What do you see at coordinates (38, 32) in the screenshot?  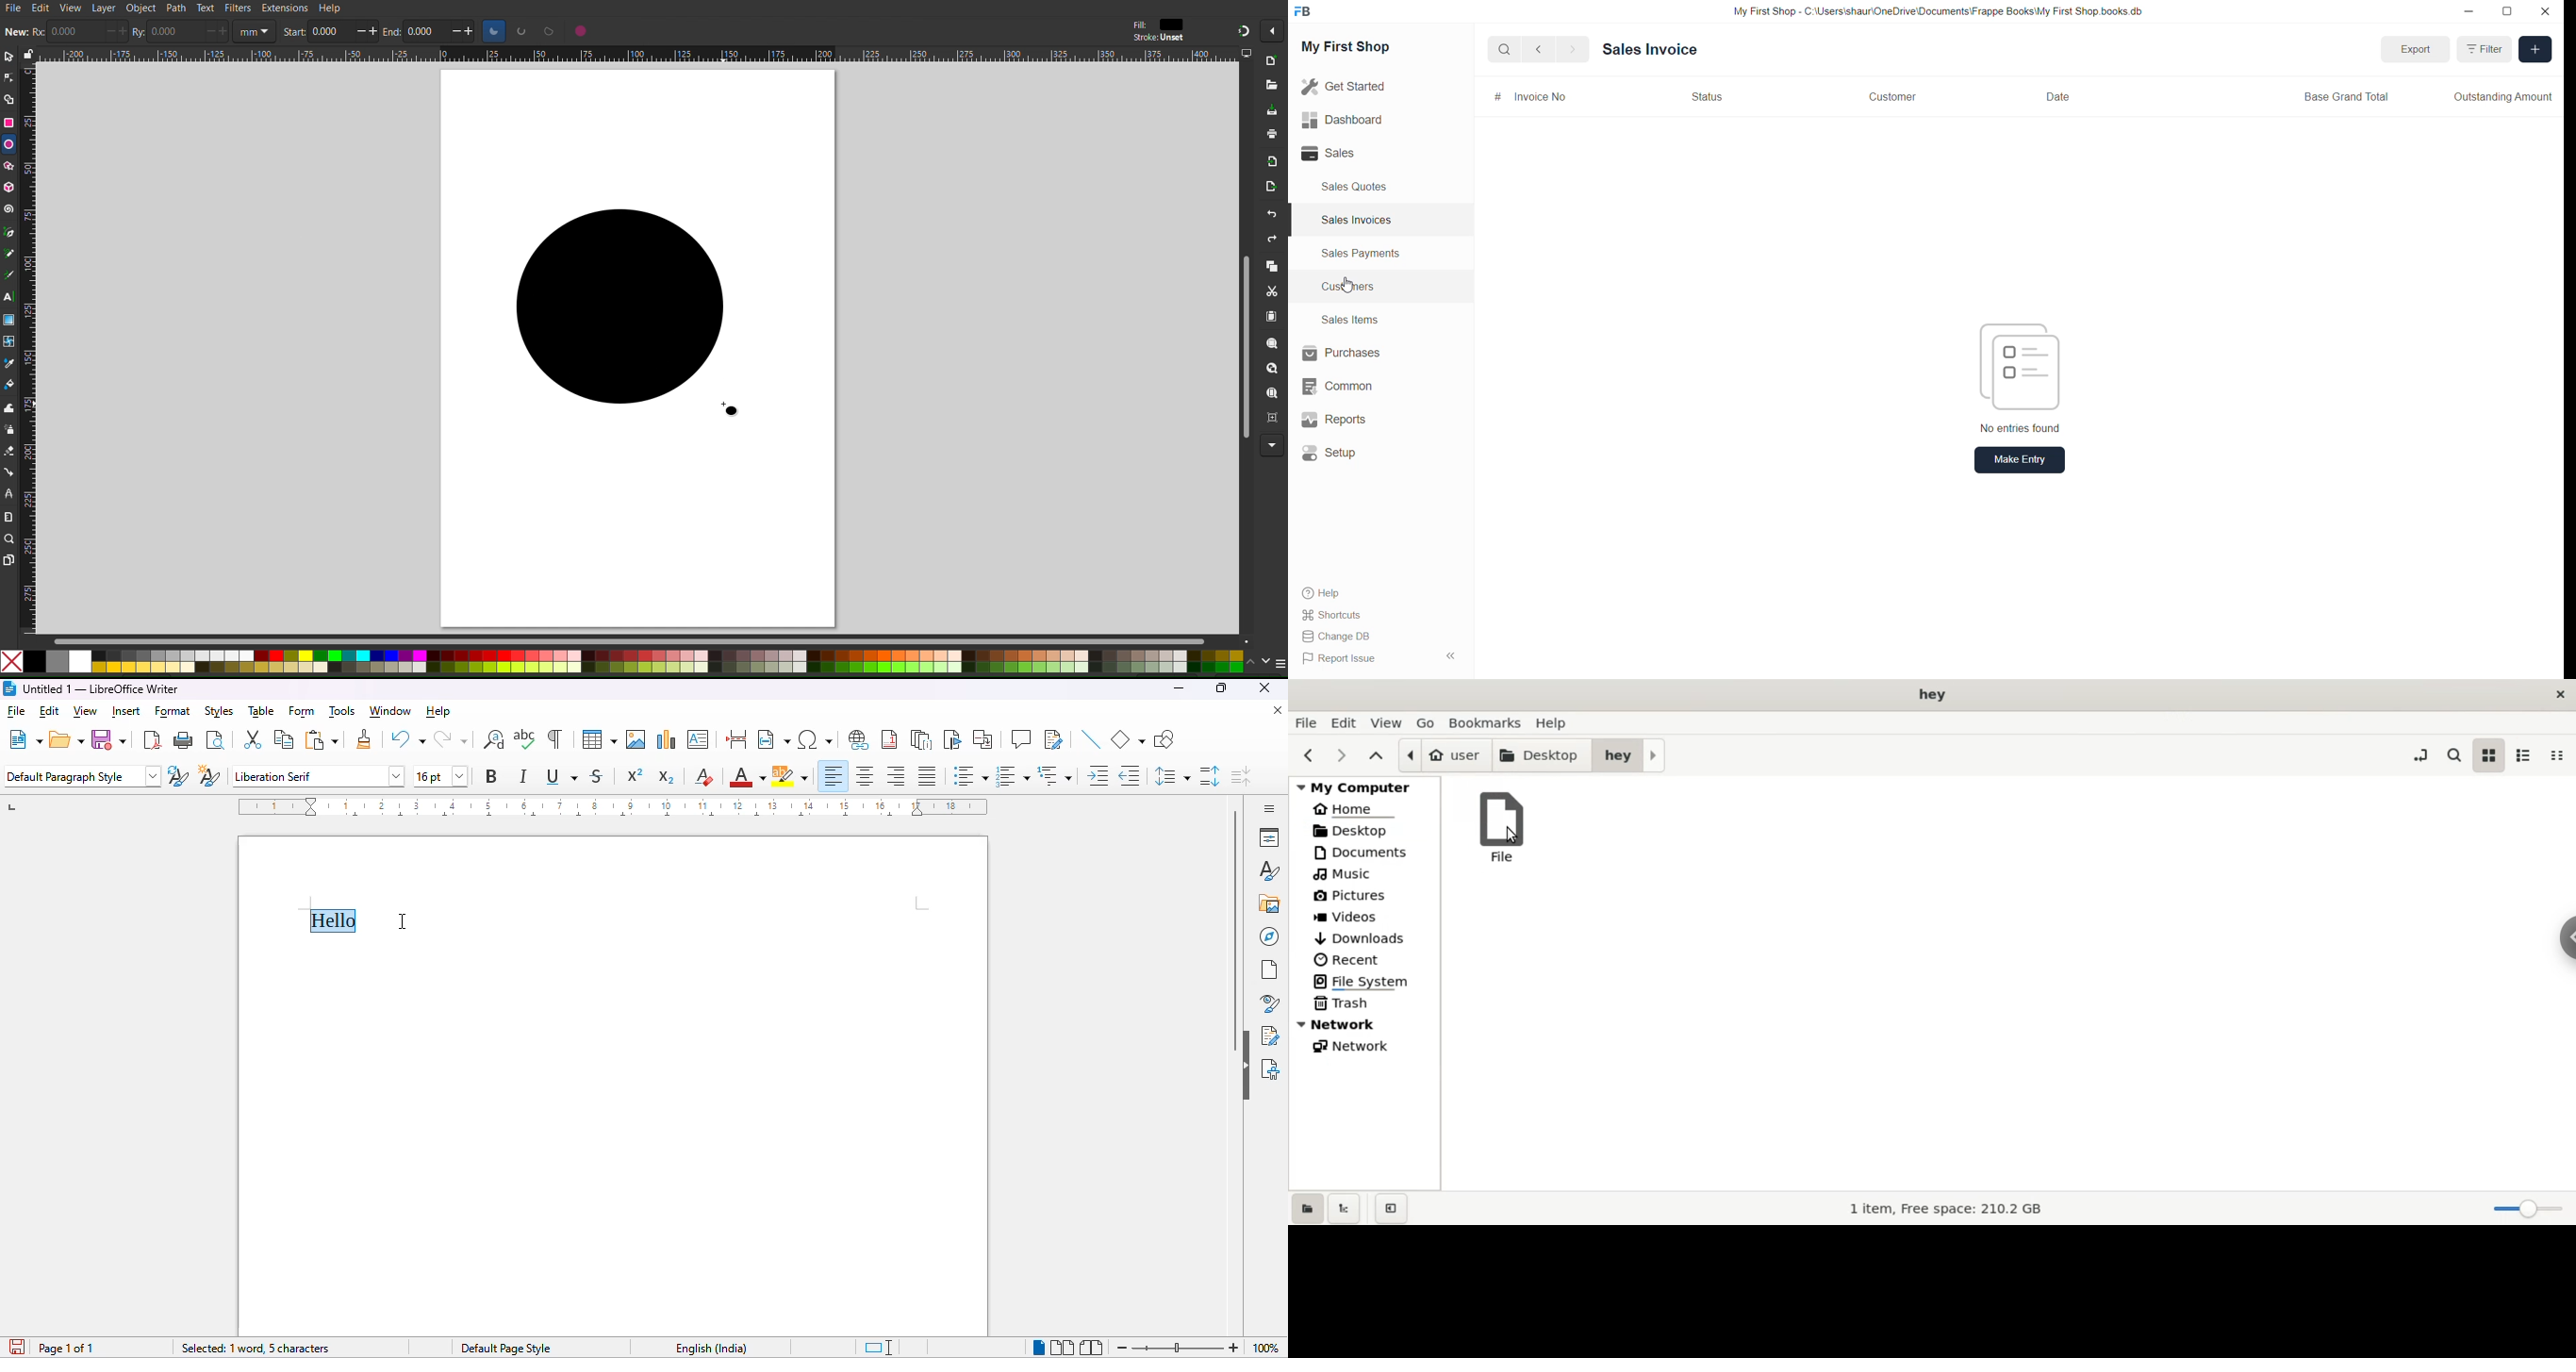 I see `rx` at bounding box center [38, 32].